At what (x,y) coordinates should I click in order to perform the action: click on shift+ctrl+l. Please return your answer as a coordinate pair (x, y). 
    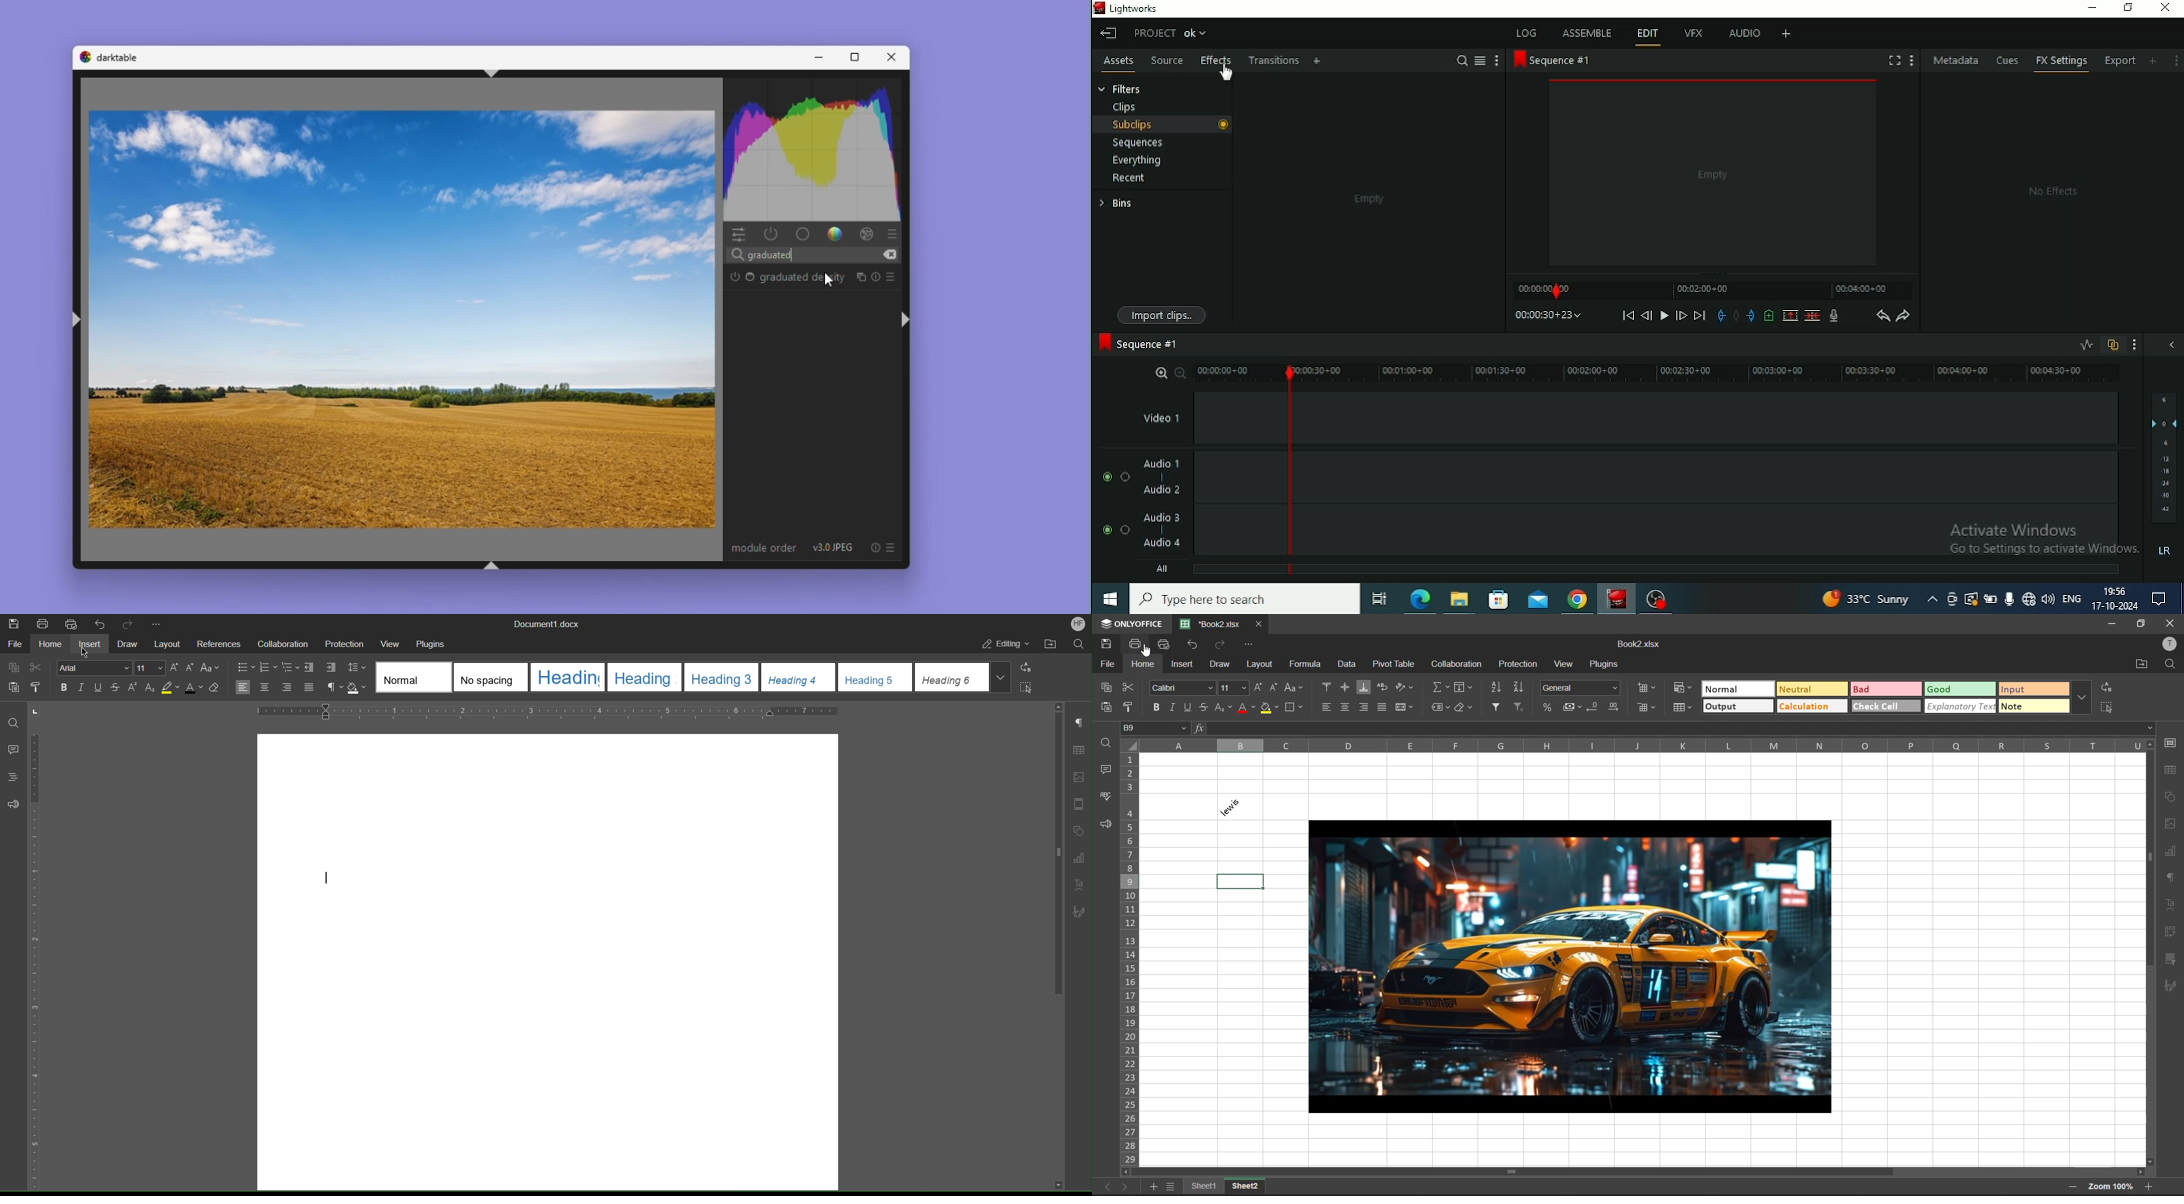
    Looking at the image, I should click on (79, 322).